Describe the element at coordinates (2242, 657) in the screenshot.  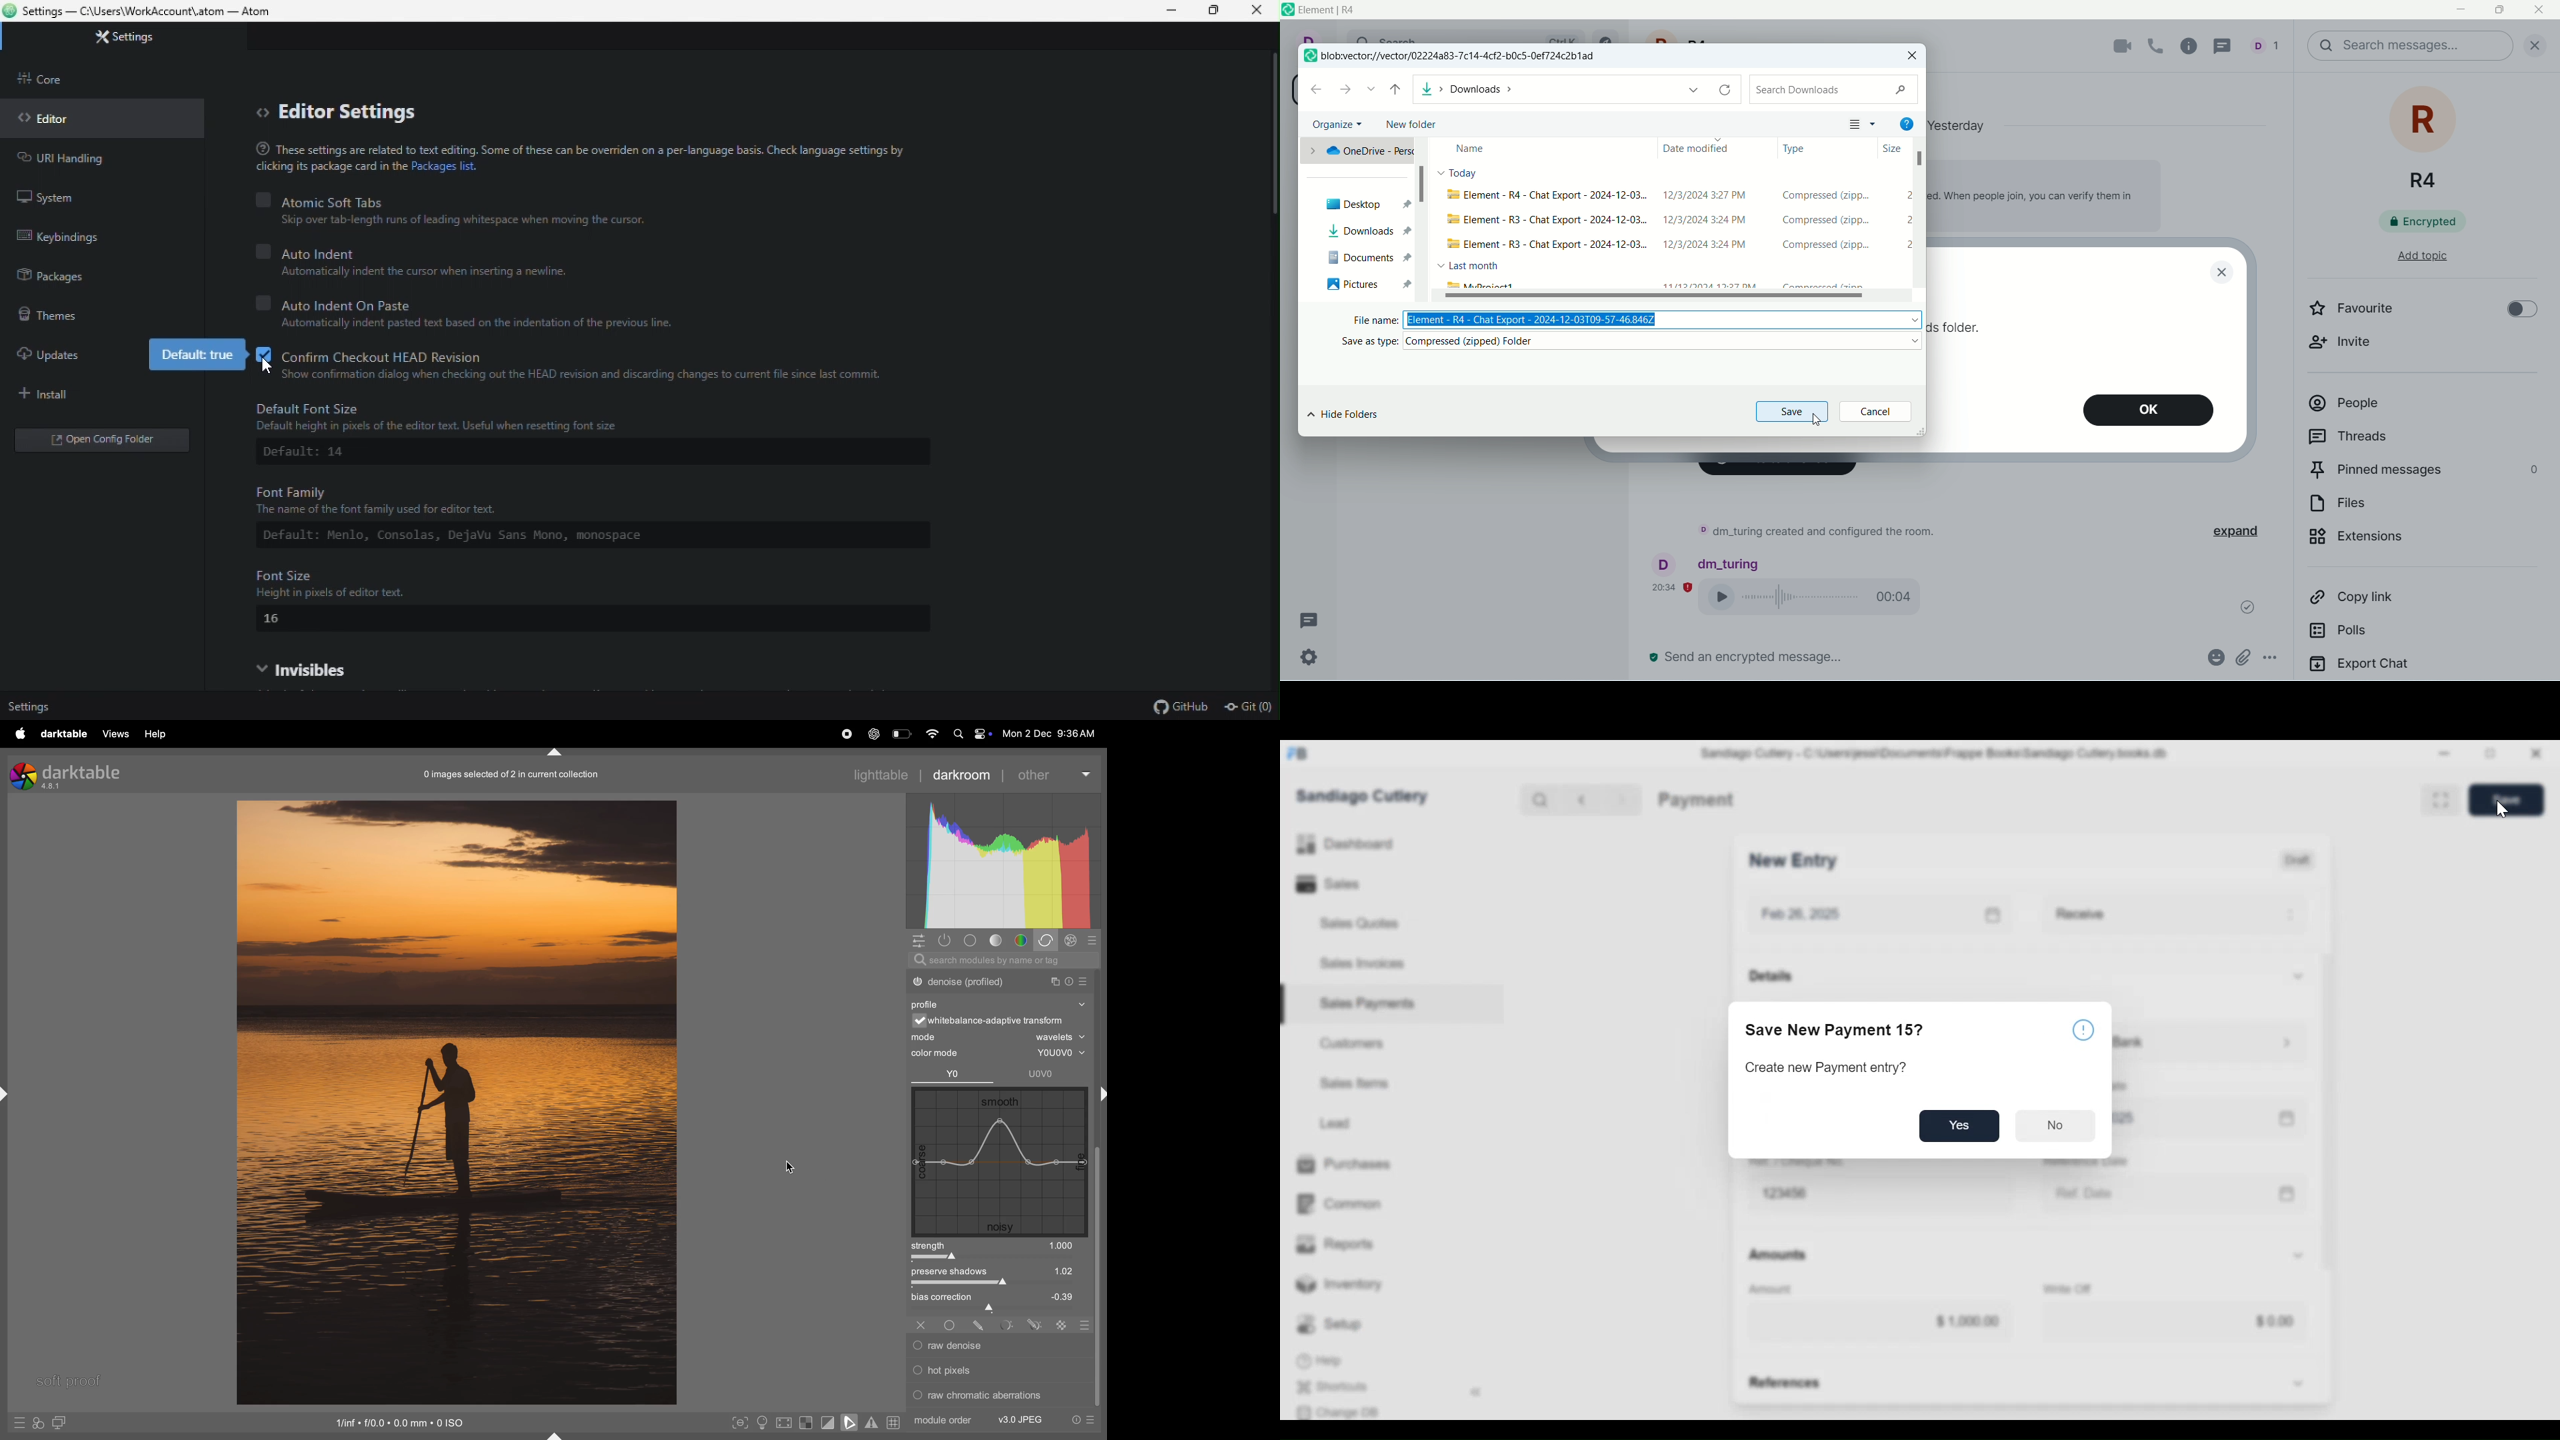
I see `attachment` at that location.